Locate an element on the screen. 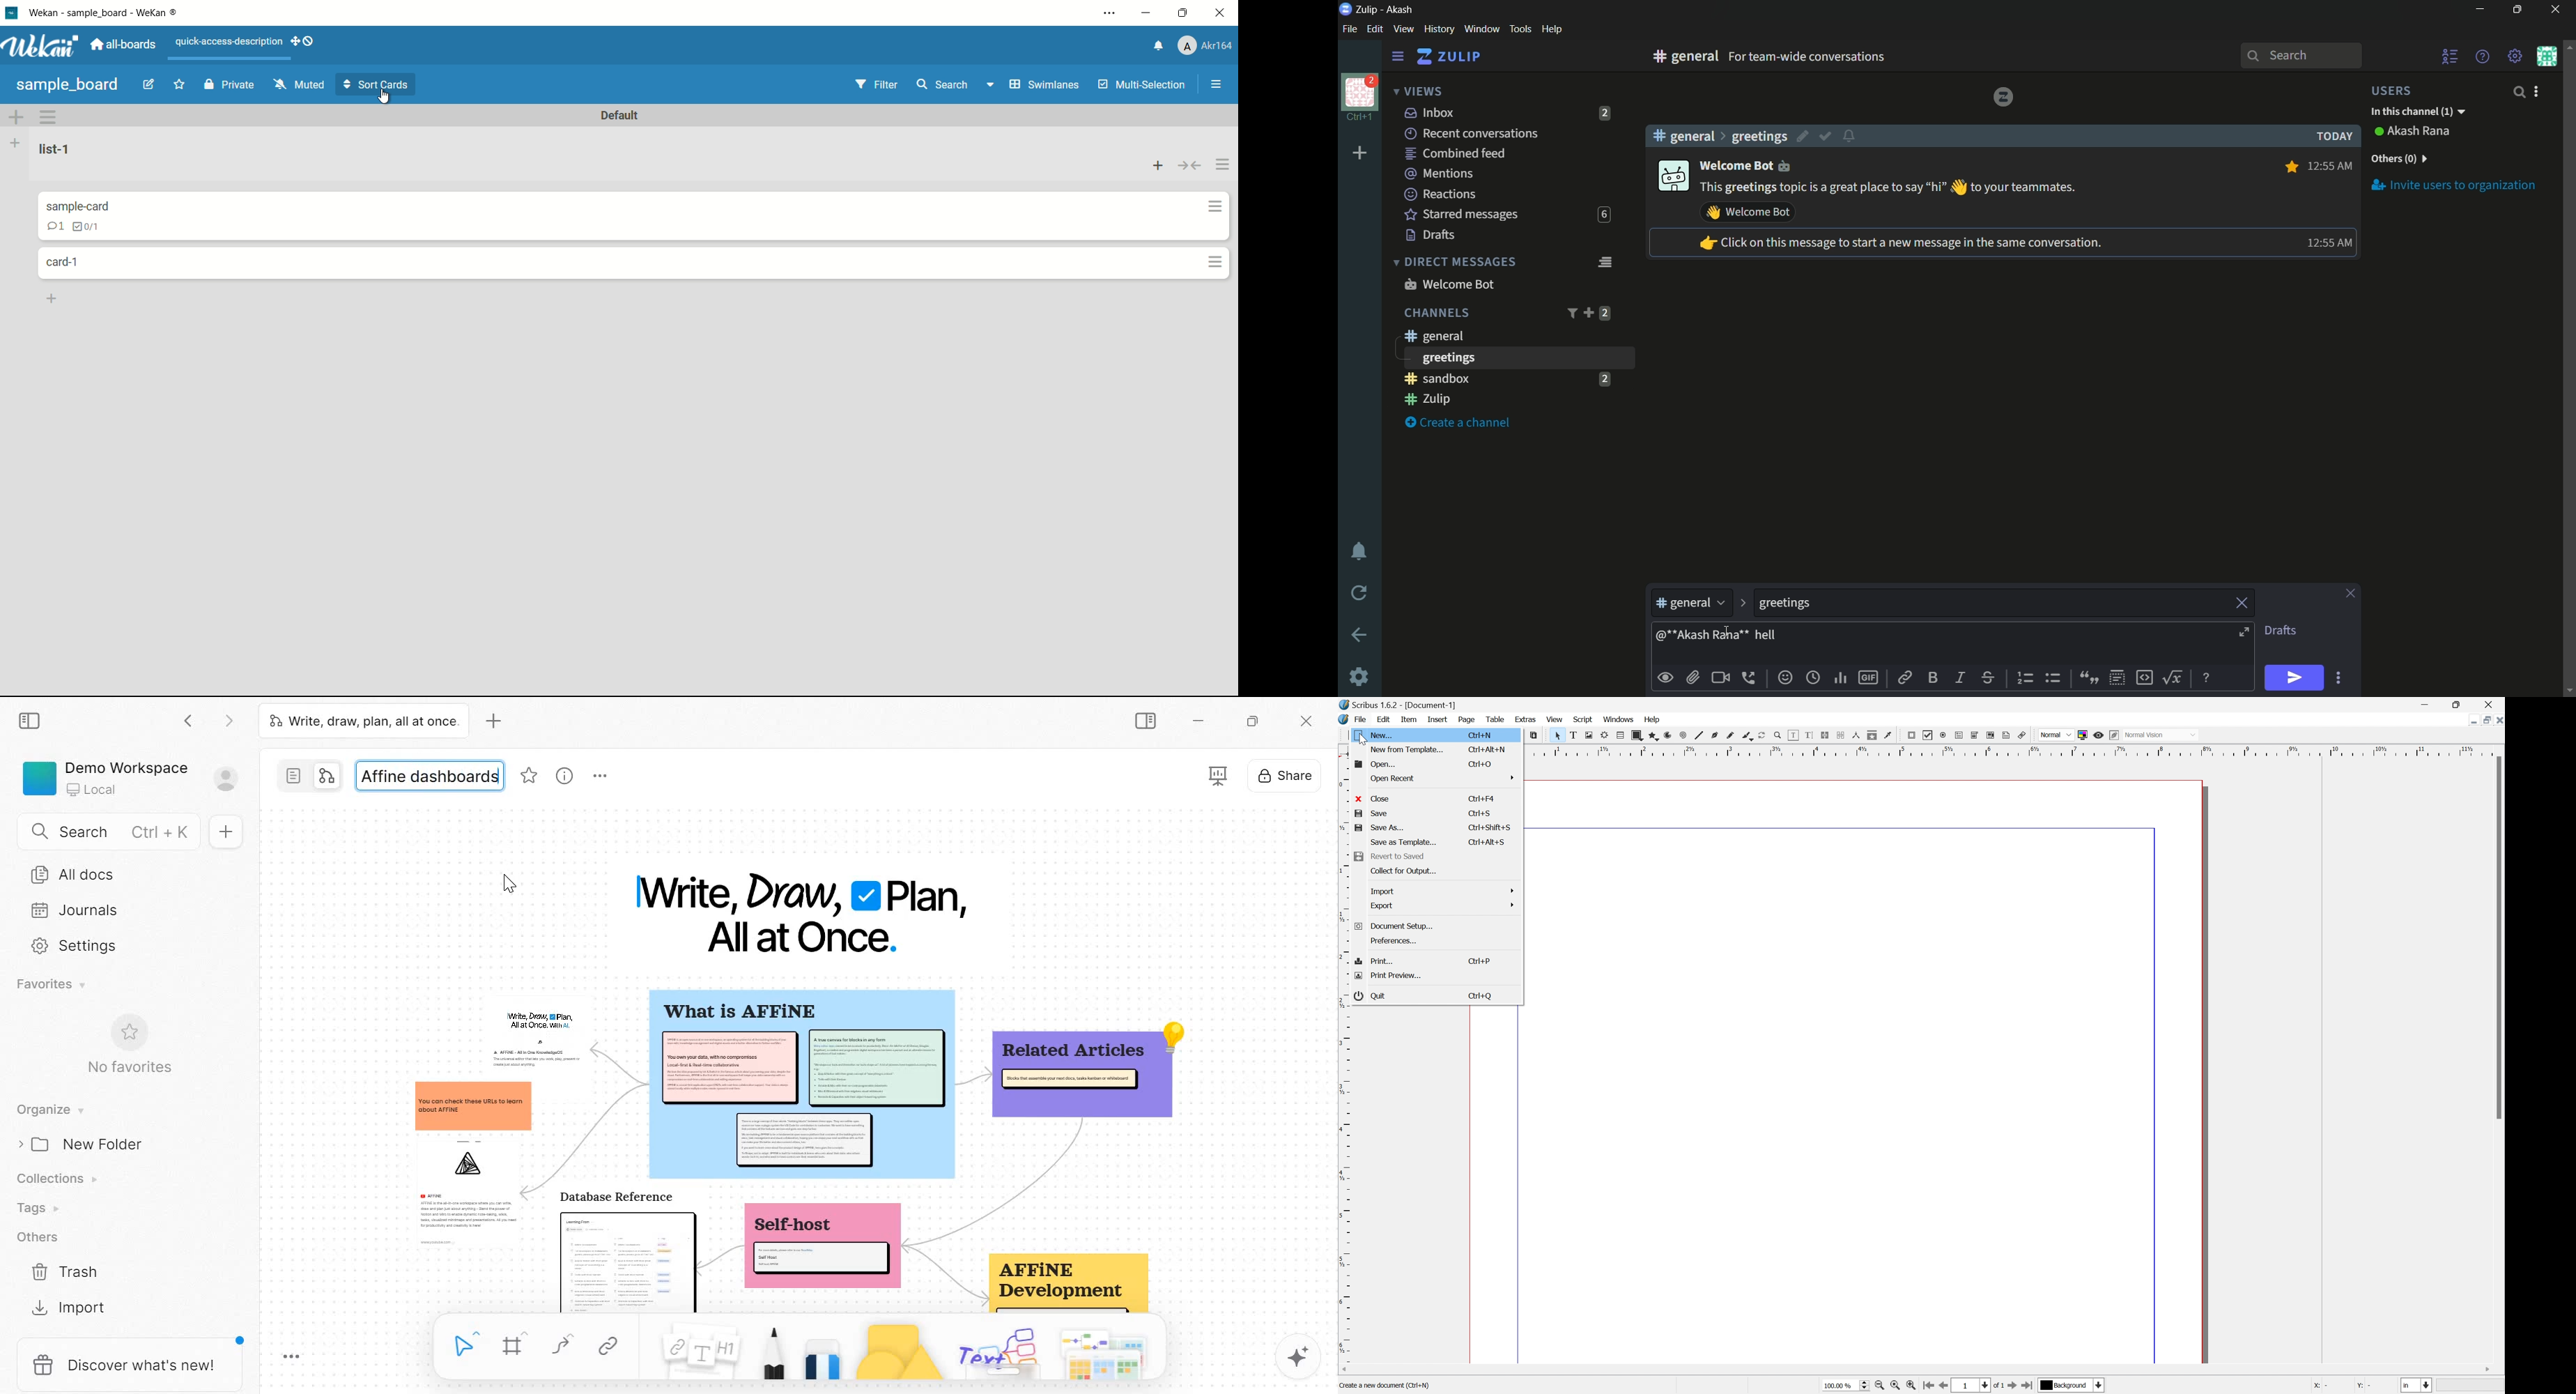  add card is located at coordinates (52, 299).